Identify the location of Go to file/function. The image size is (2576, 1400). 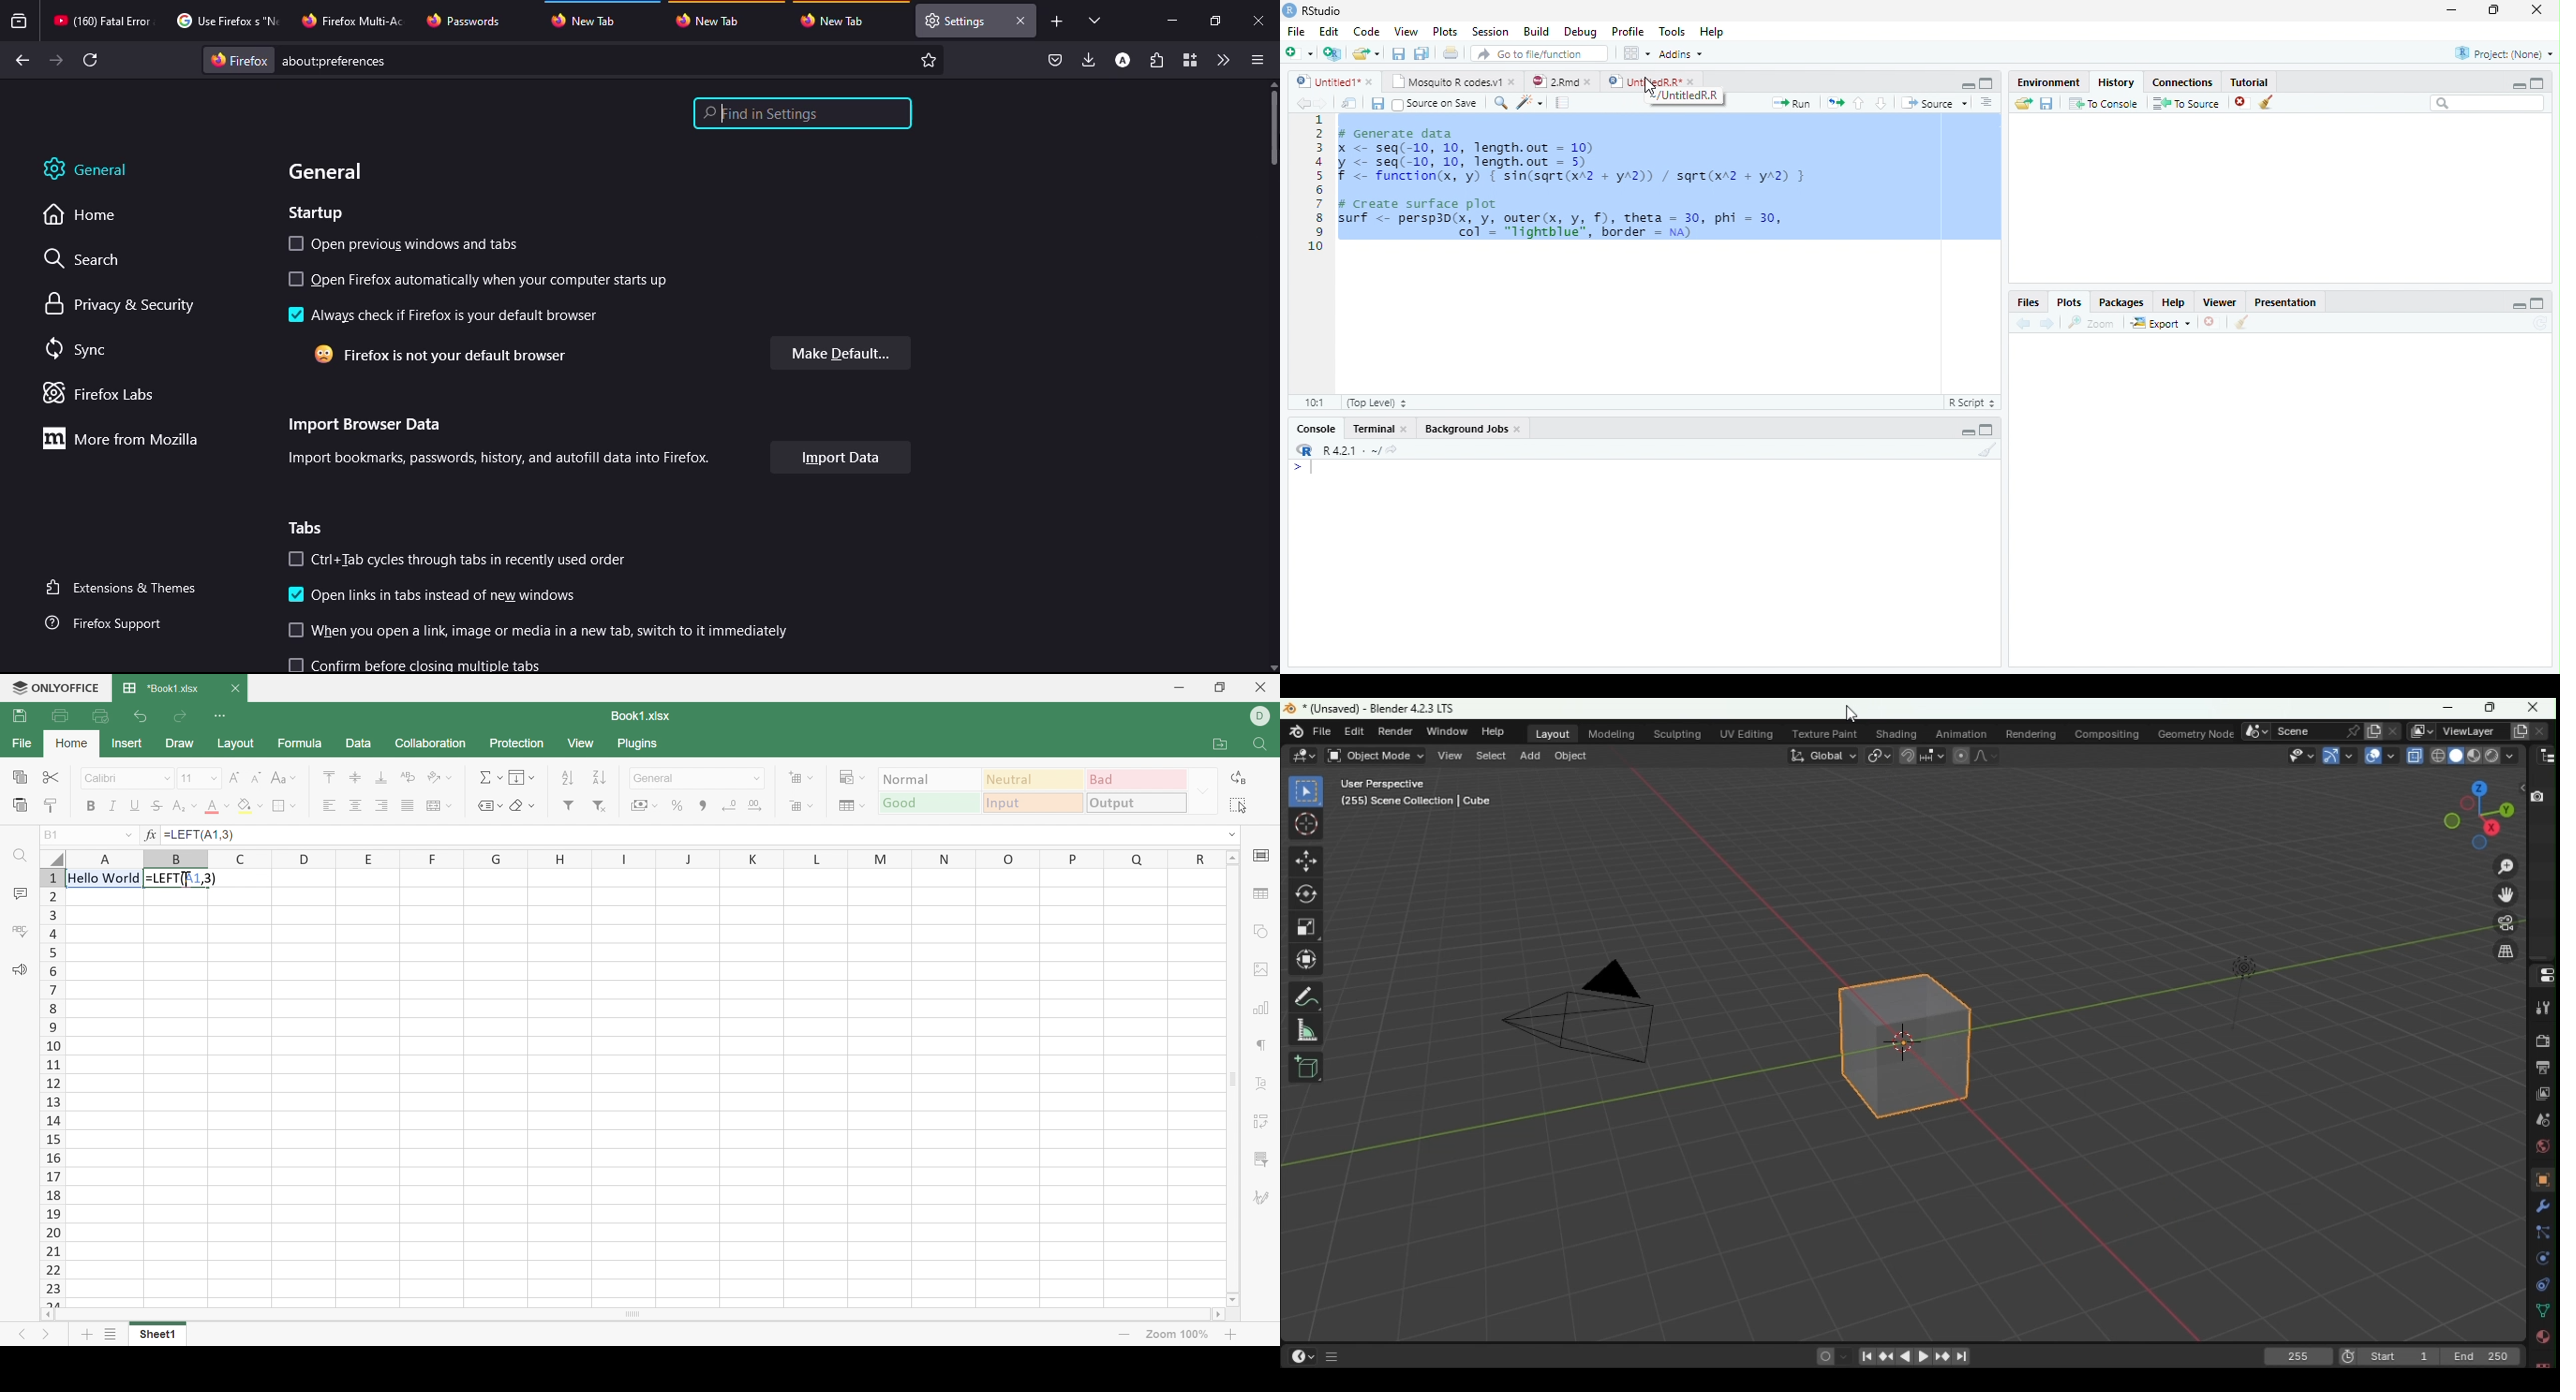
(1540, 52).